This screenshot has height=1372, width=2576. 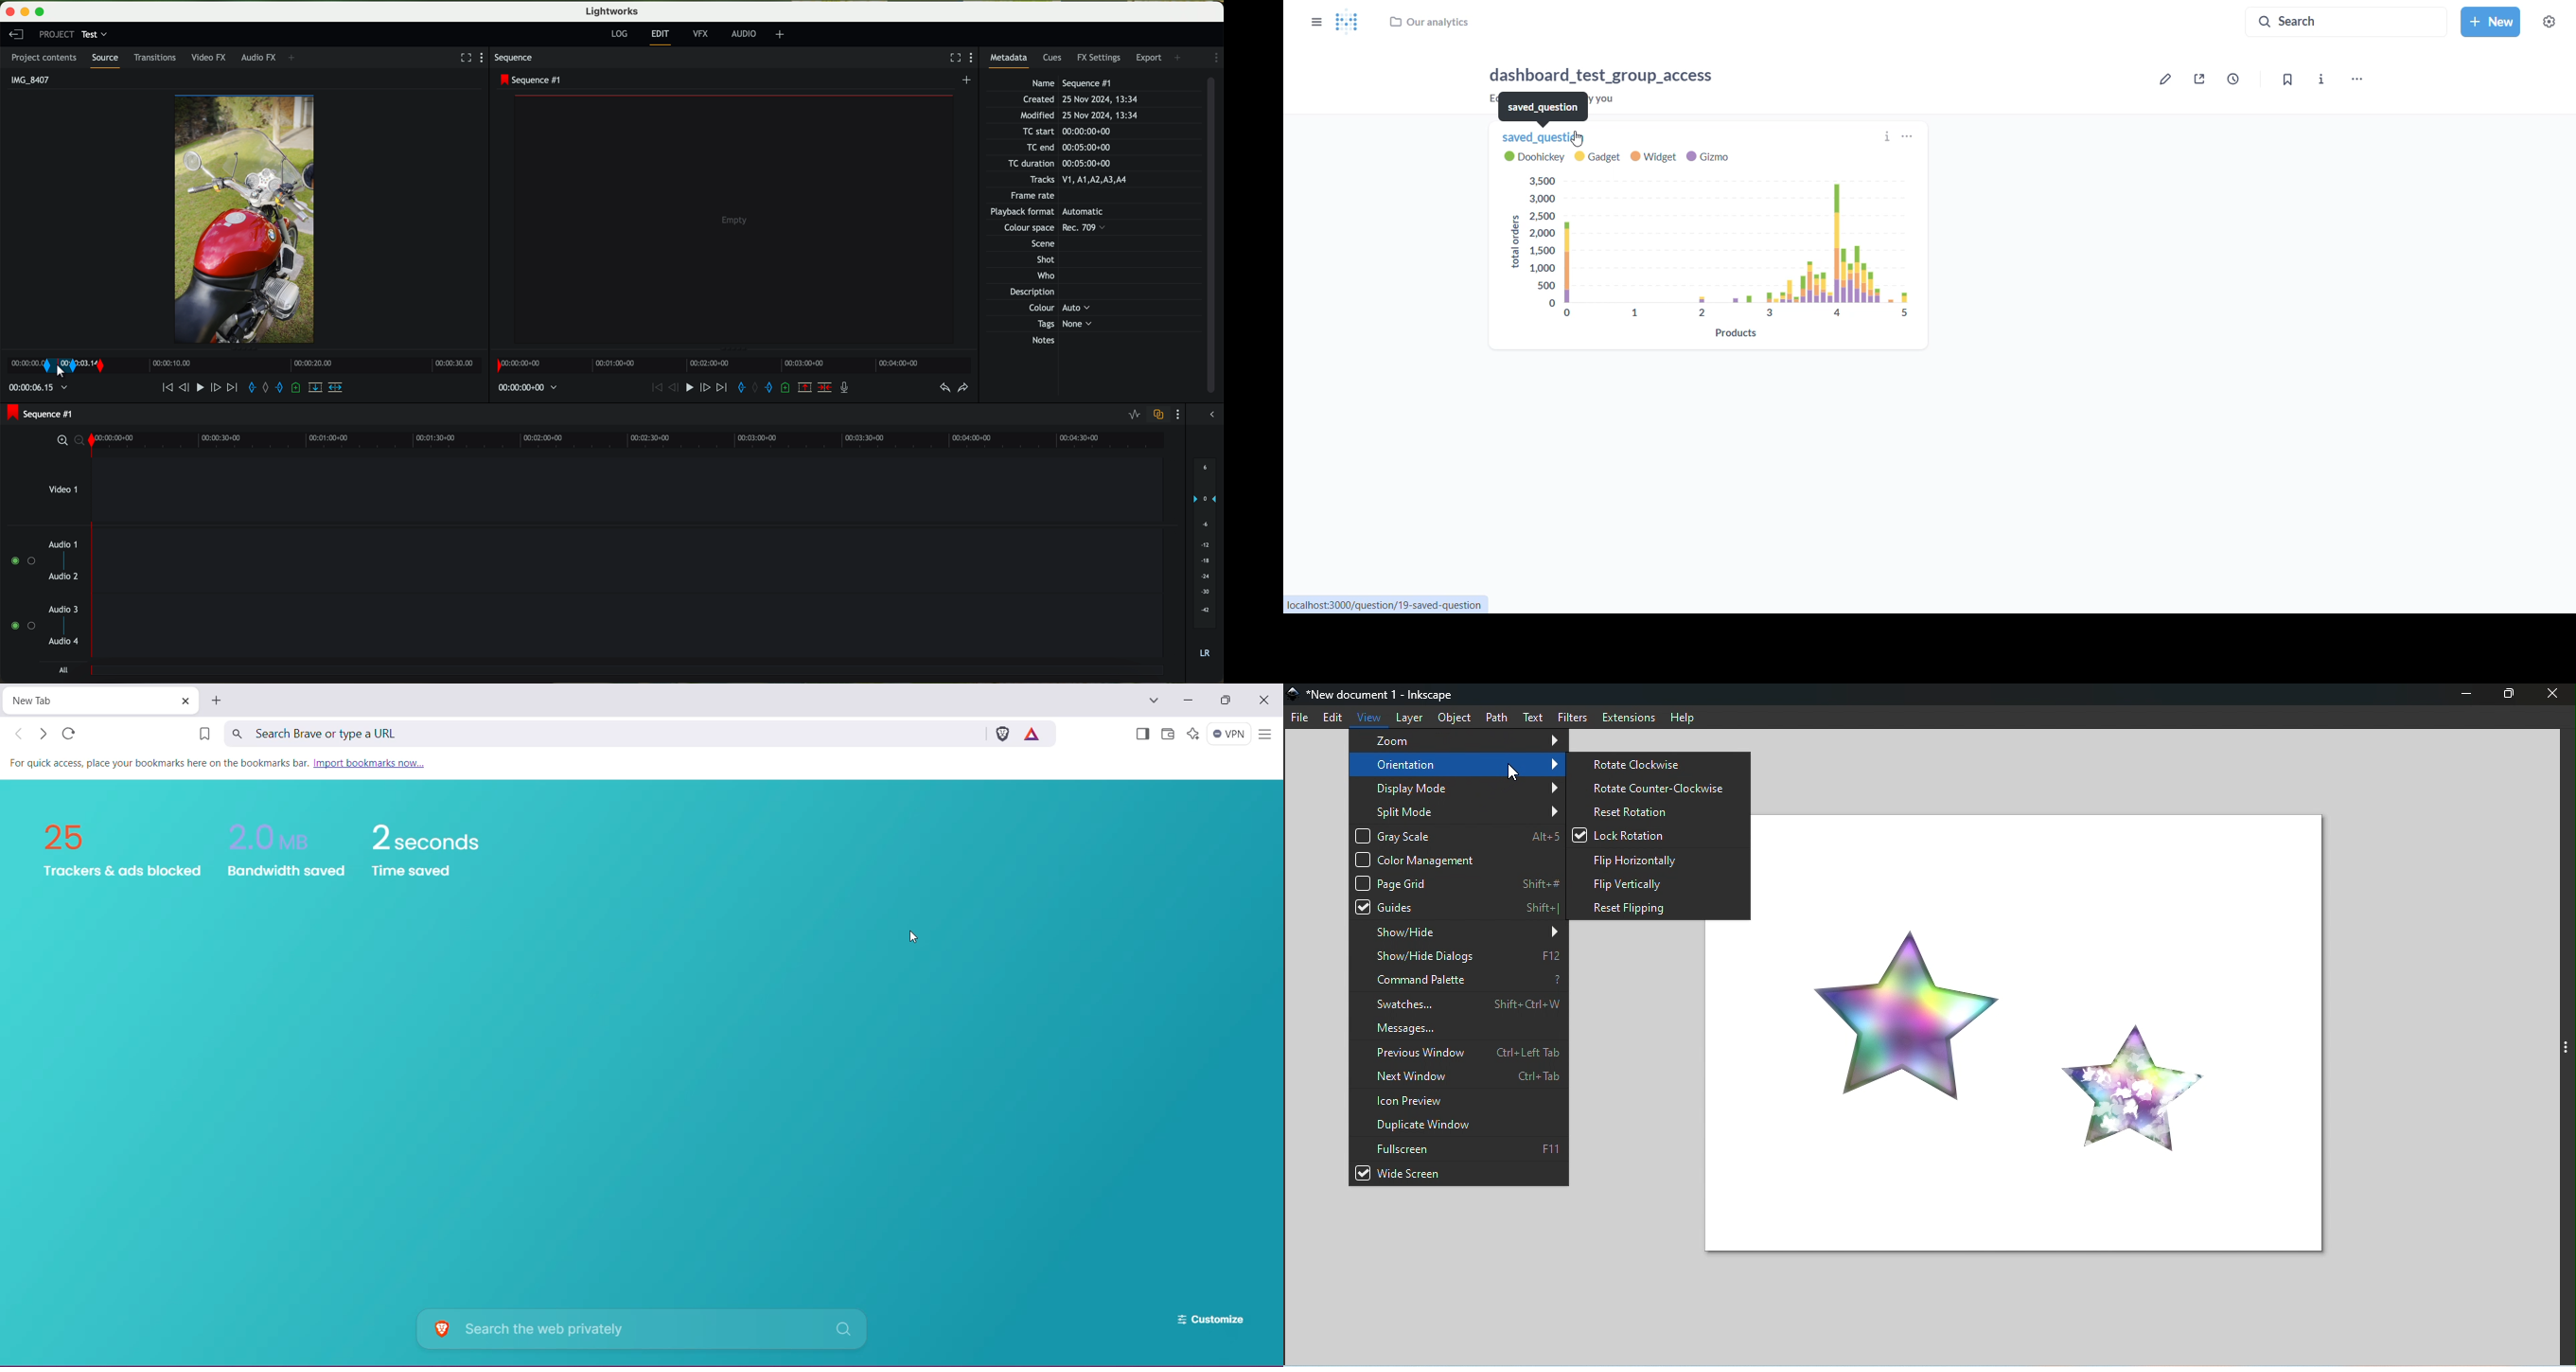 I want to click on maximize, so click(x=45, y=10).